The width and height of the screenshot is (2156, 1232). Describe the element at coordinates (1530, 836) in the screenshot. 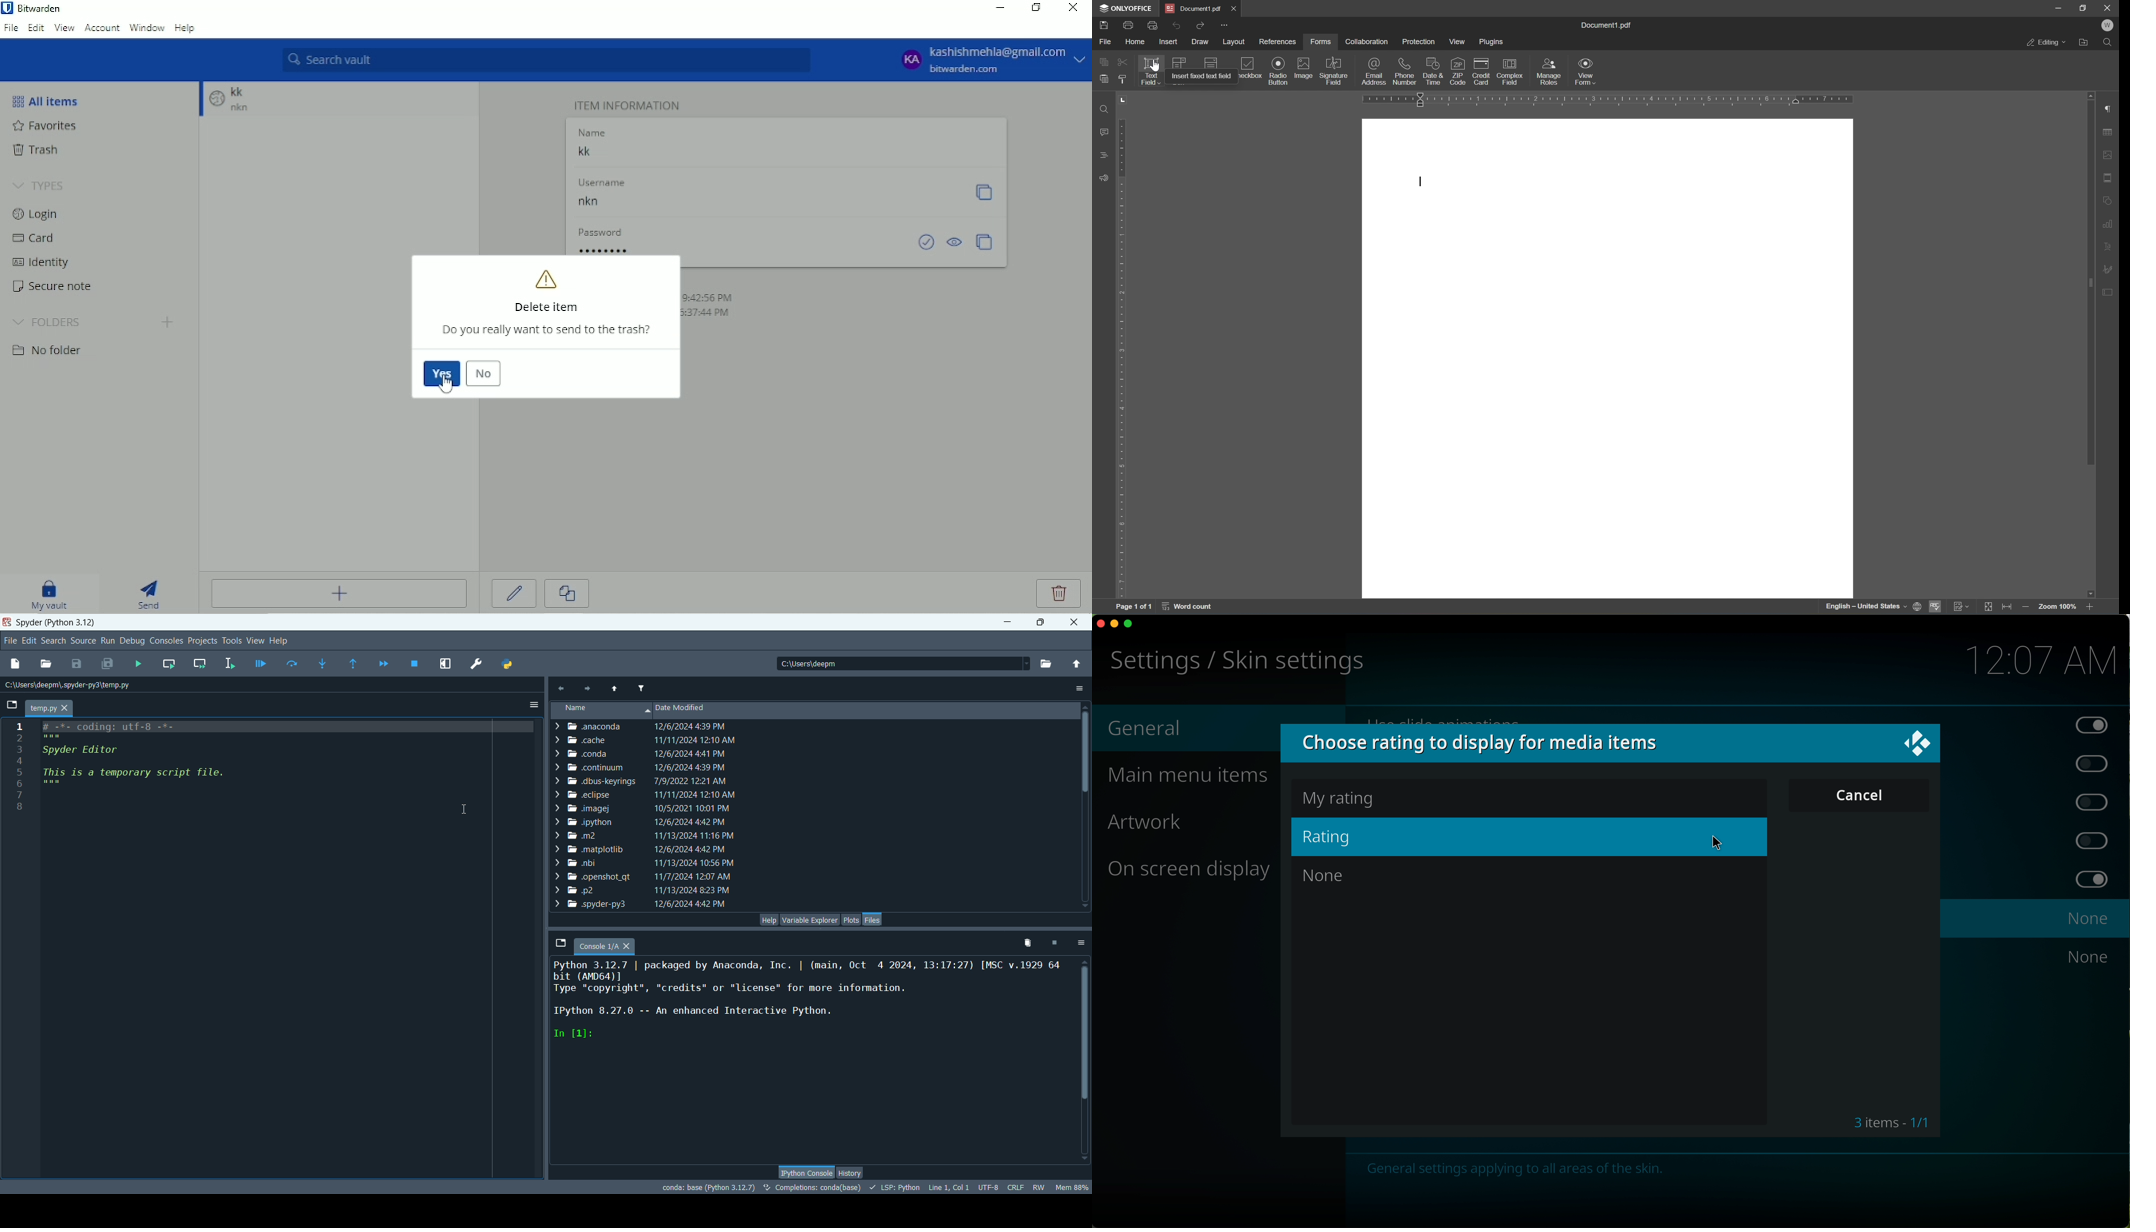

I see `click on rating` at that location.